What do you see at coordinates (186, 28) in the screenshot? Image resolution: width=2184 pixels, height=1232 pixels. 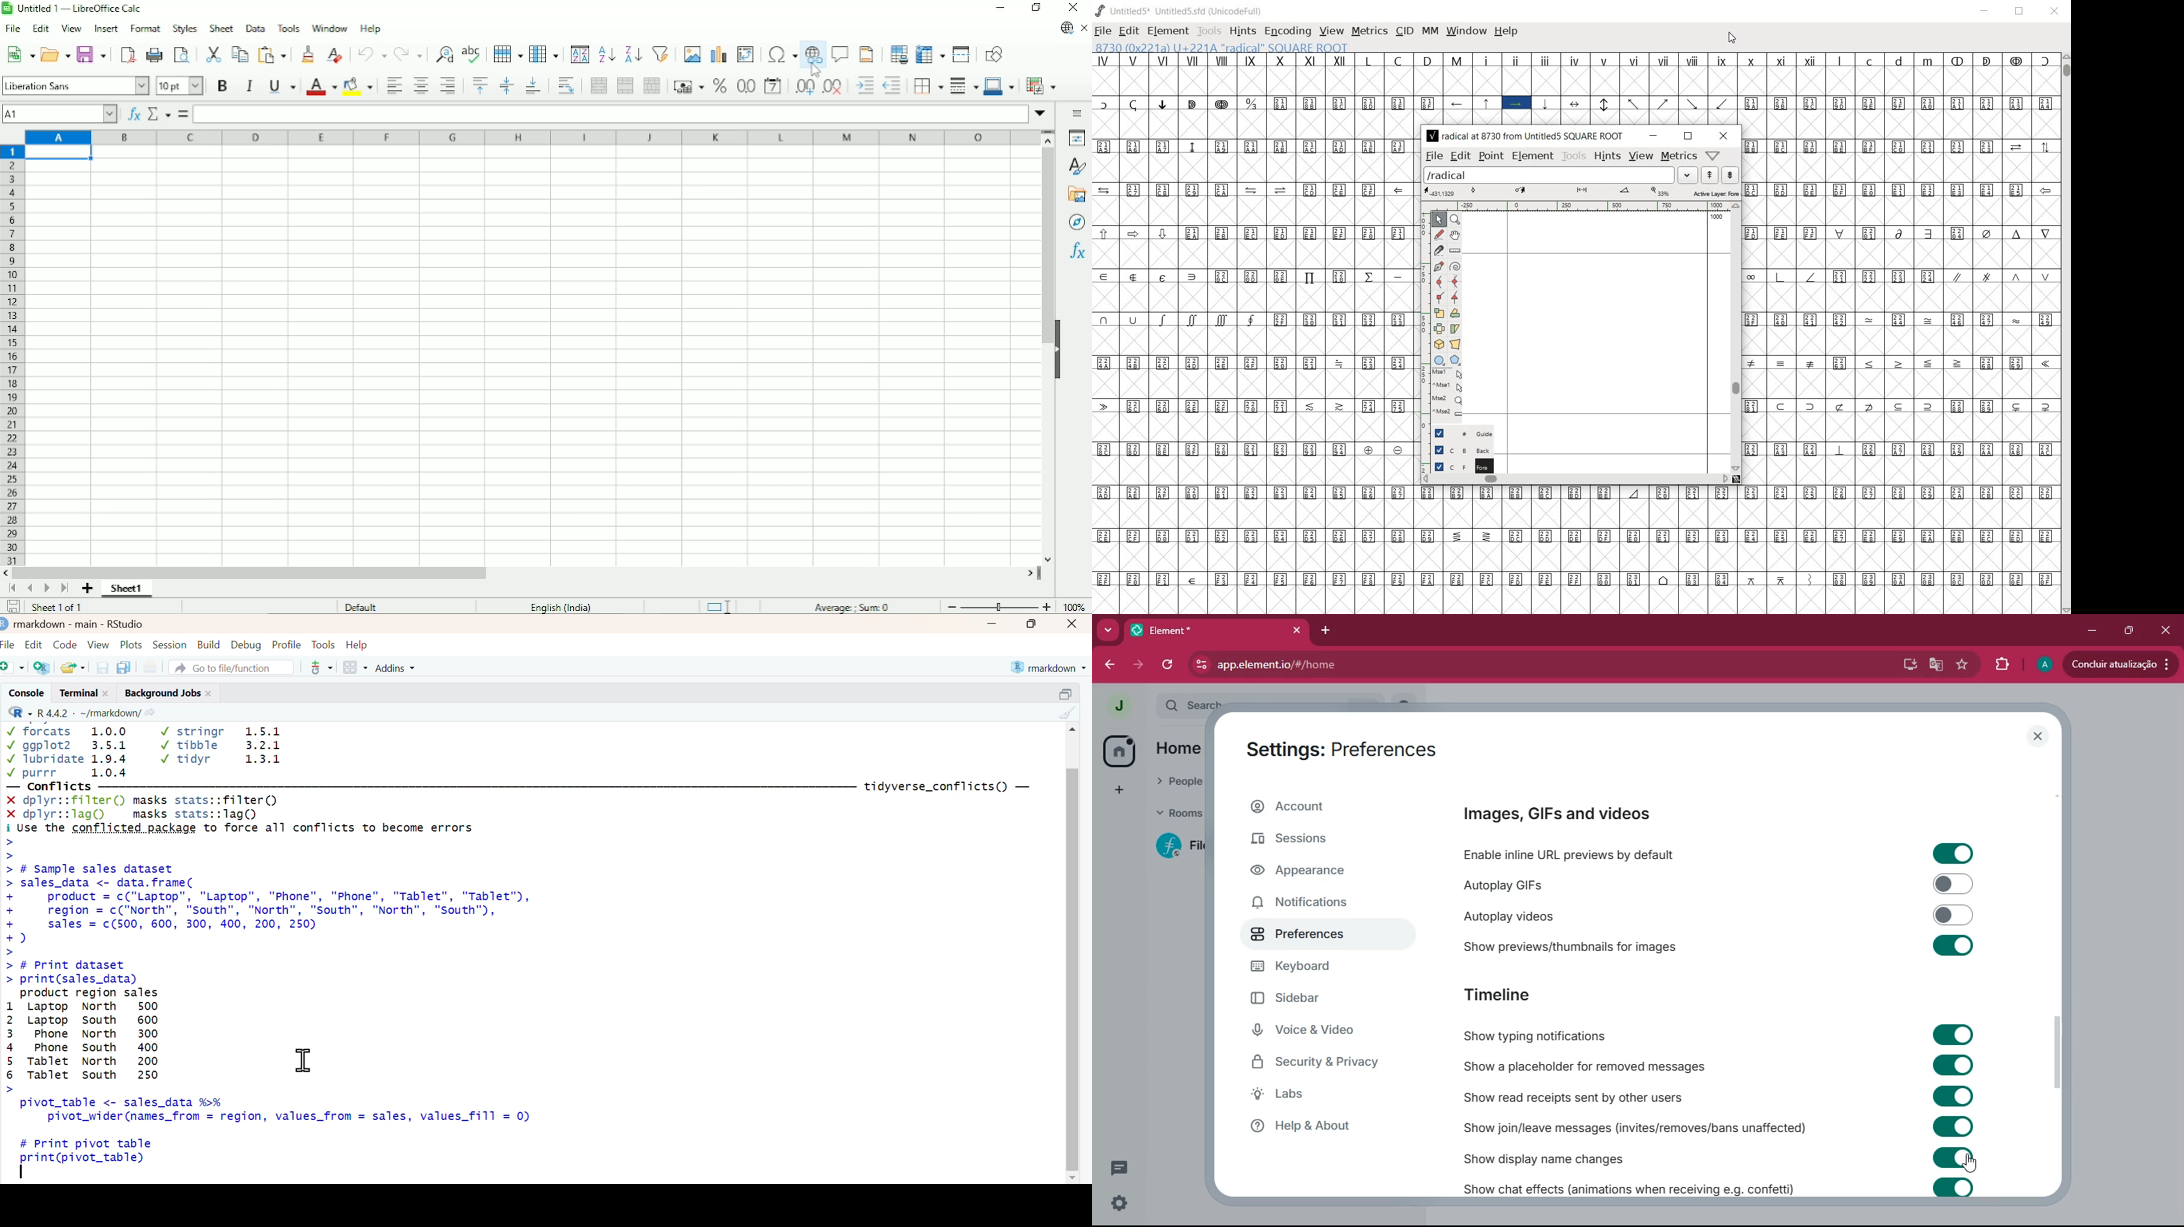 I see `styles` at bounding box center [186, 28].